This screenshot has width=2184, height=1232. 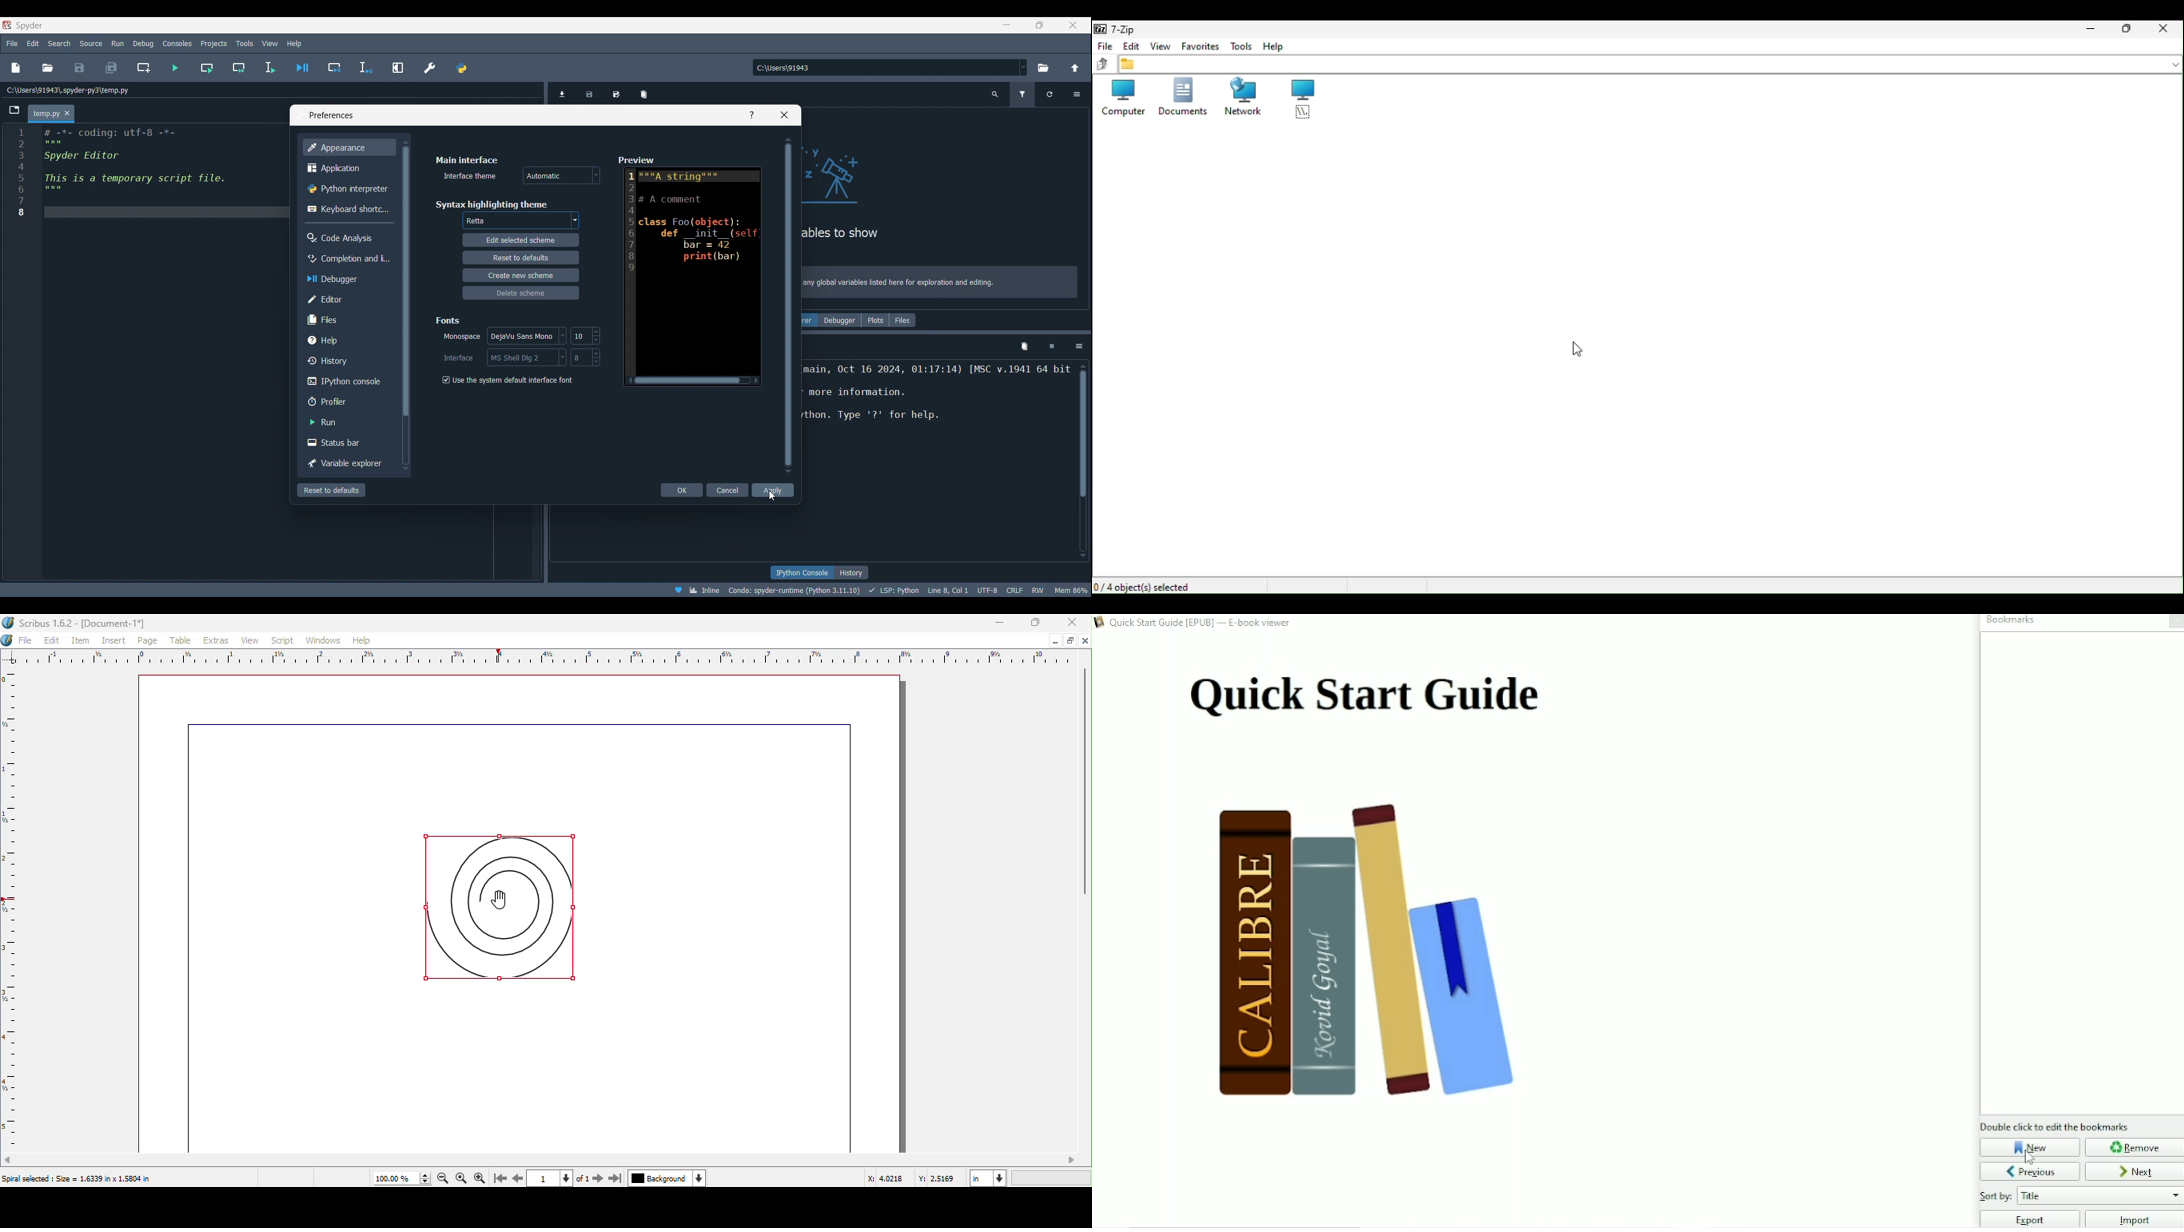 I want to click on Go to the last page, so click(x=615, y=1179).